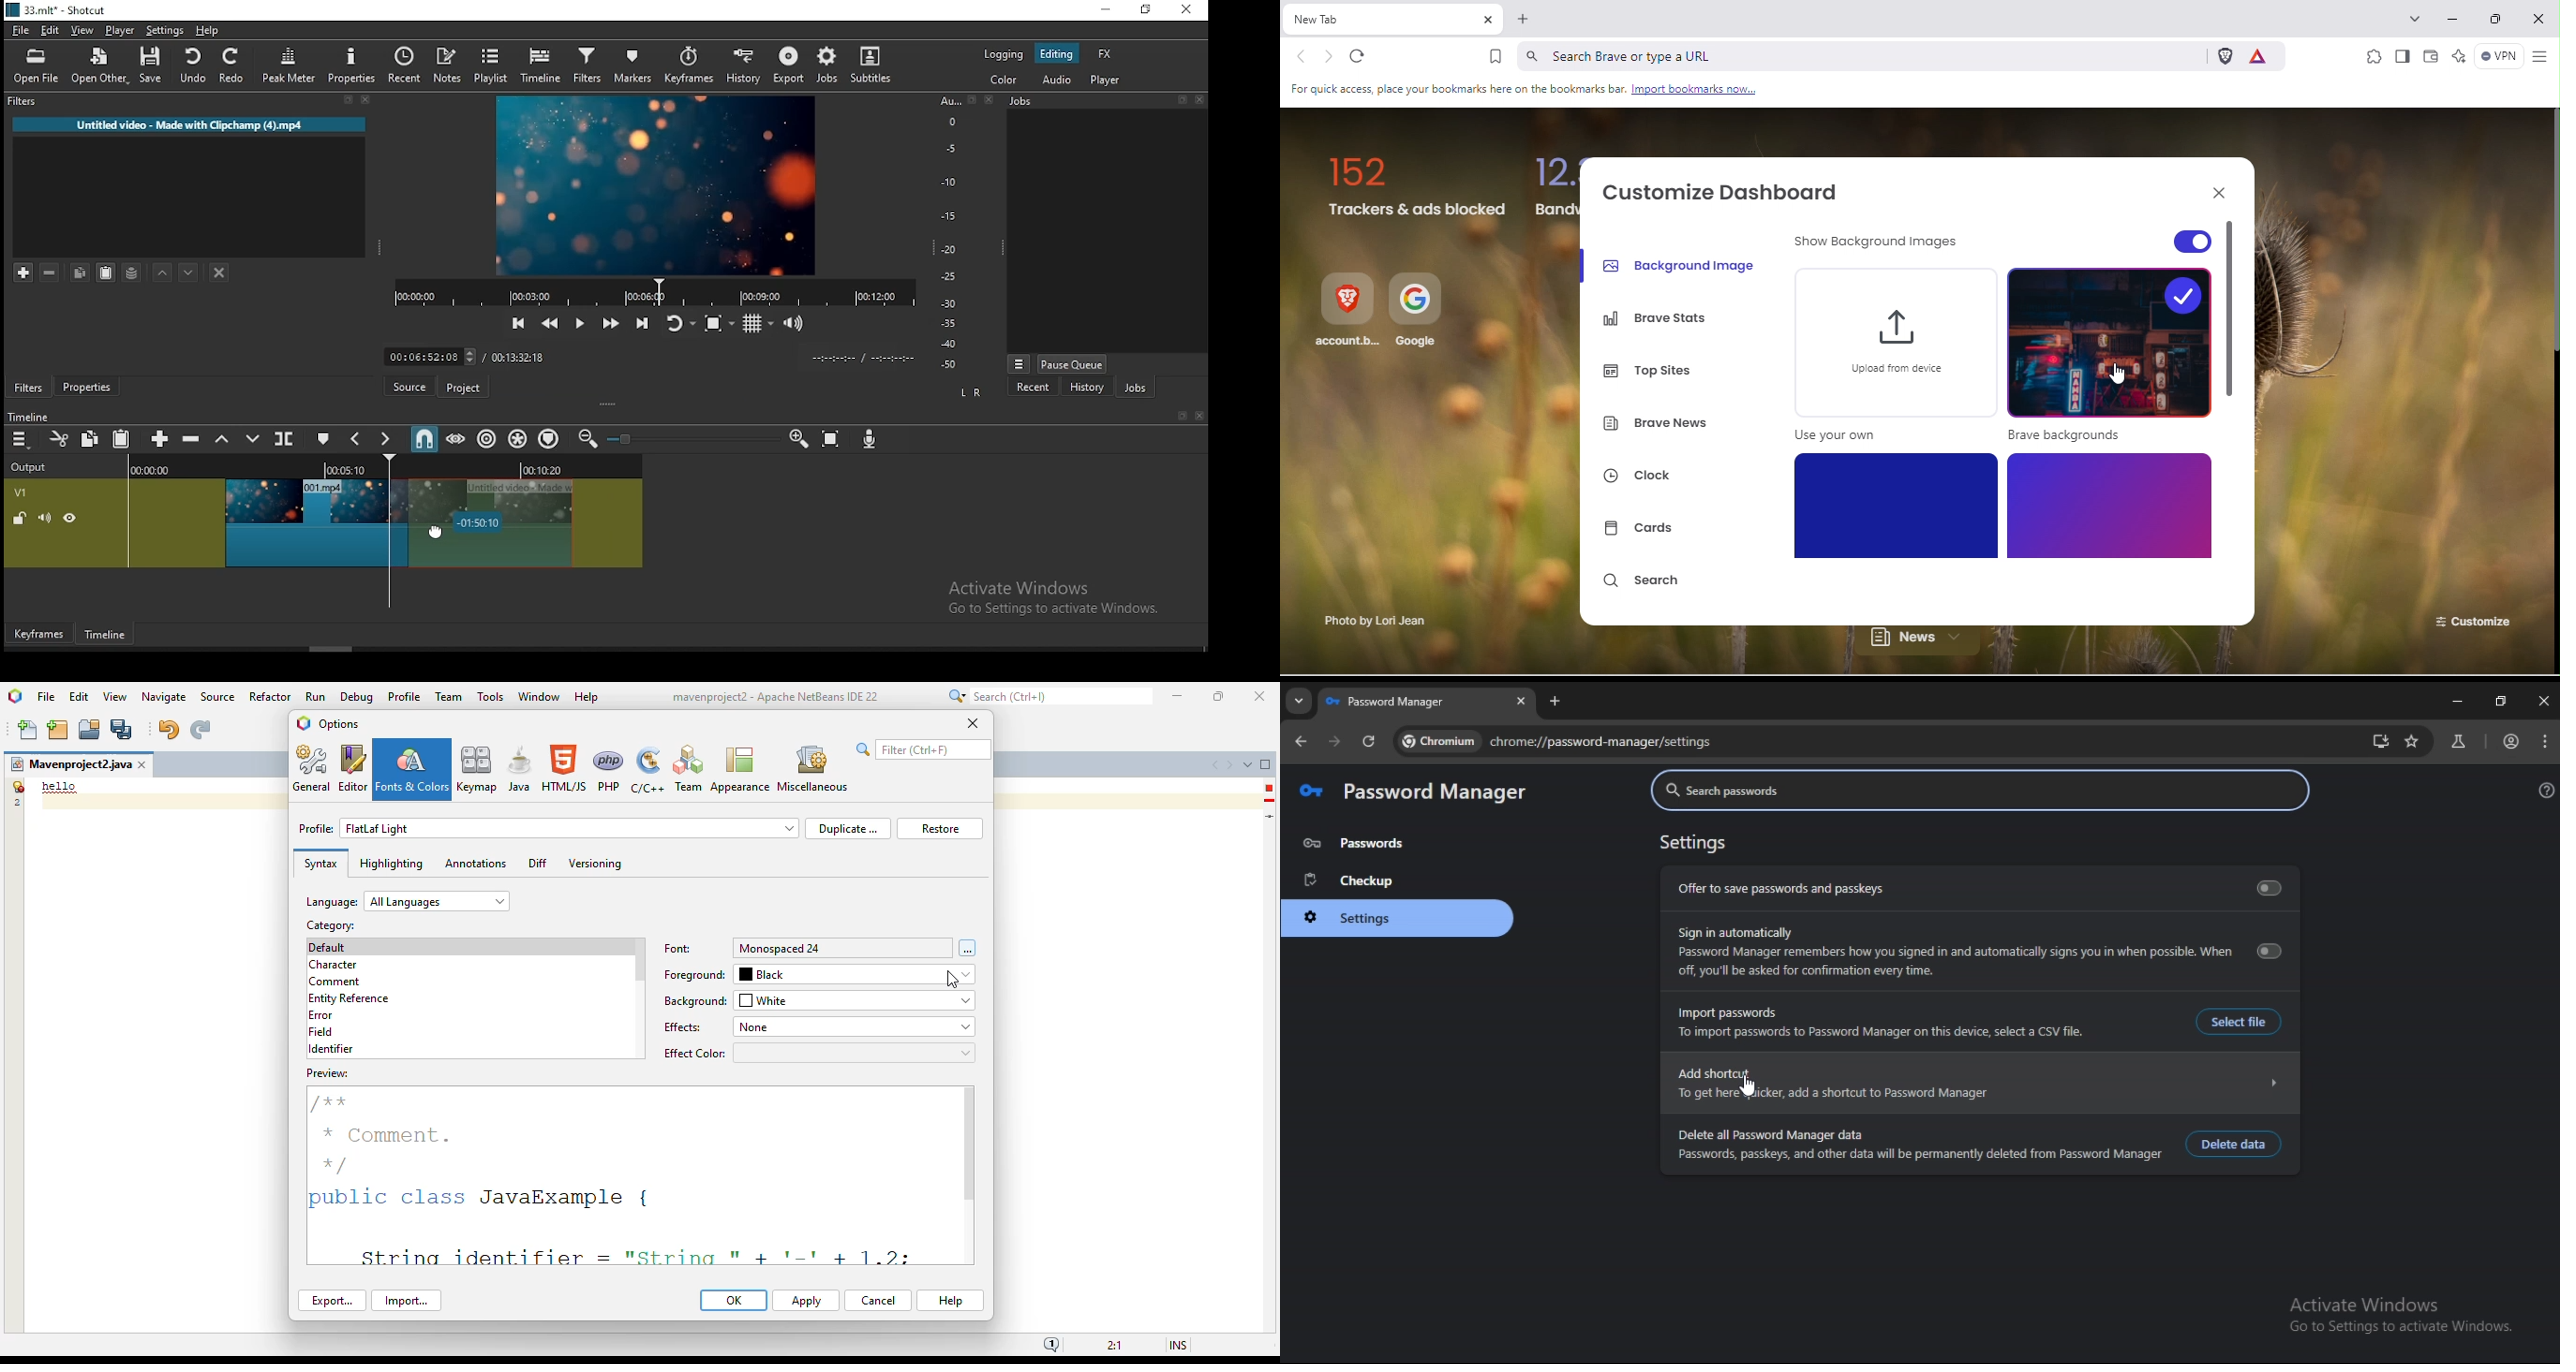  Describe the element at coordinates (1302, 58) in the screenshot. I see `Click to go back` at that location.